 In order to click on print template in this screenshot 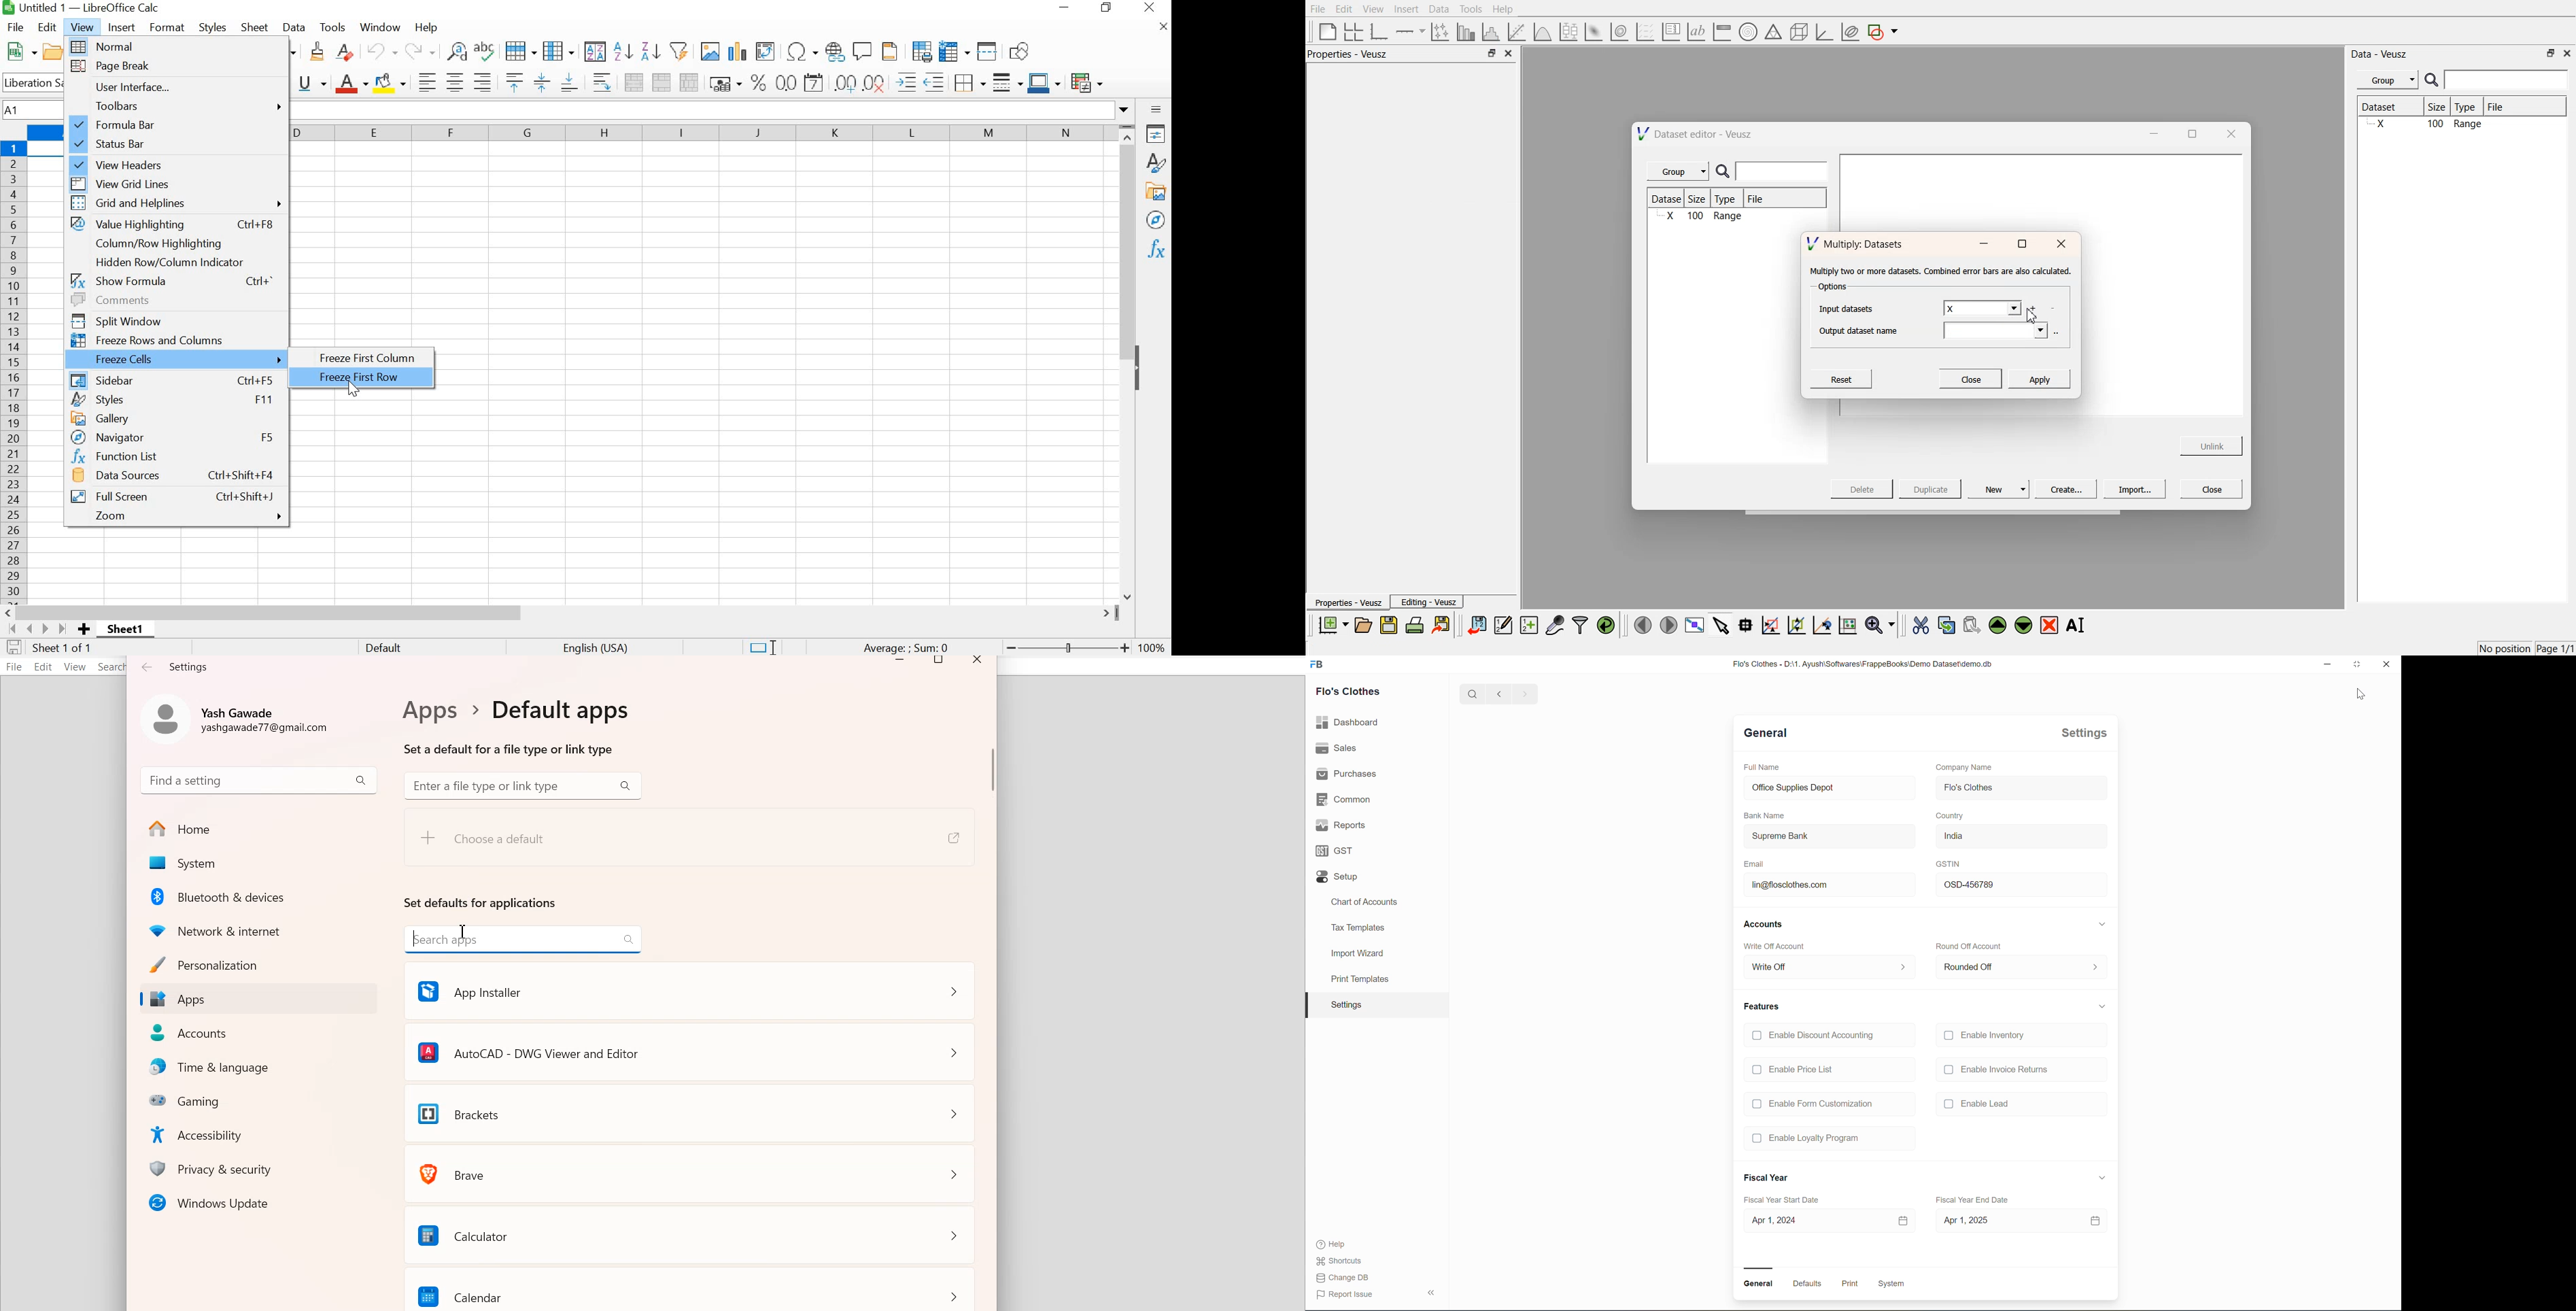, I will do `click(1354, 981)`.